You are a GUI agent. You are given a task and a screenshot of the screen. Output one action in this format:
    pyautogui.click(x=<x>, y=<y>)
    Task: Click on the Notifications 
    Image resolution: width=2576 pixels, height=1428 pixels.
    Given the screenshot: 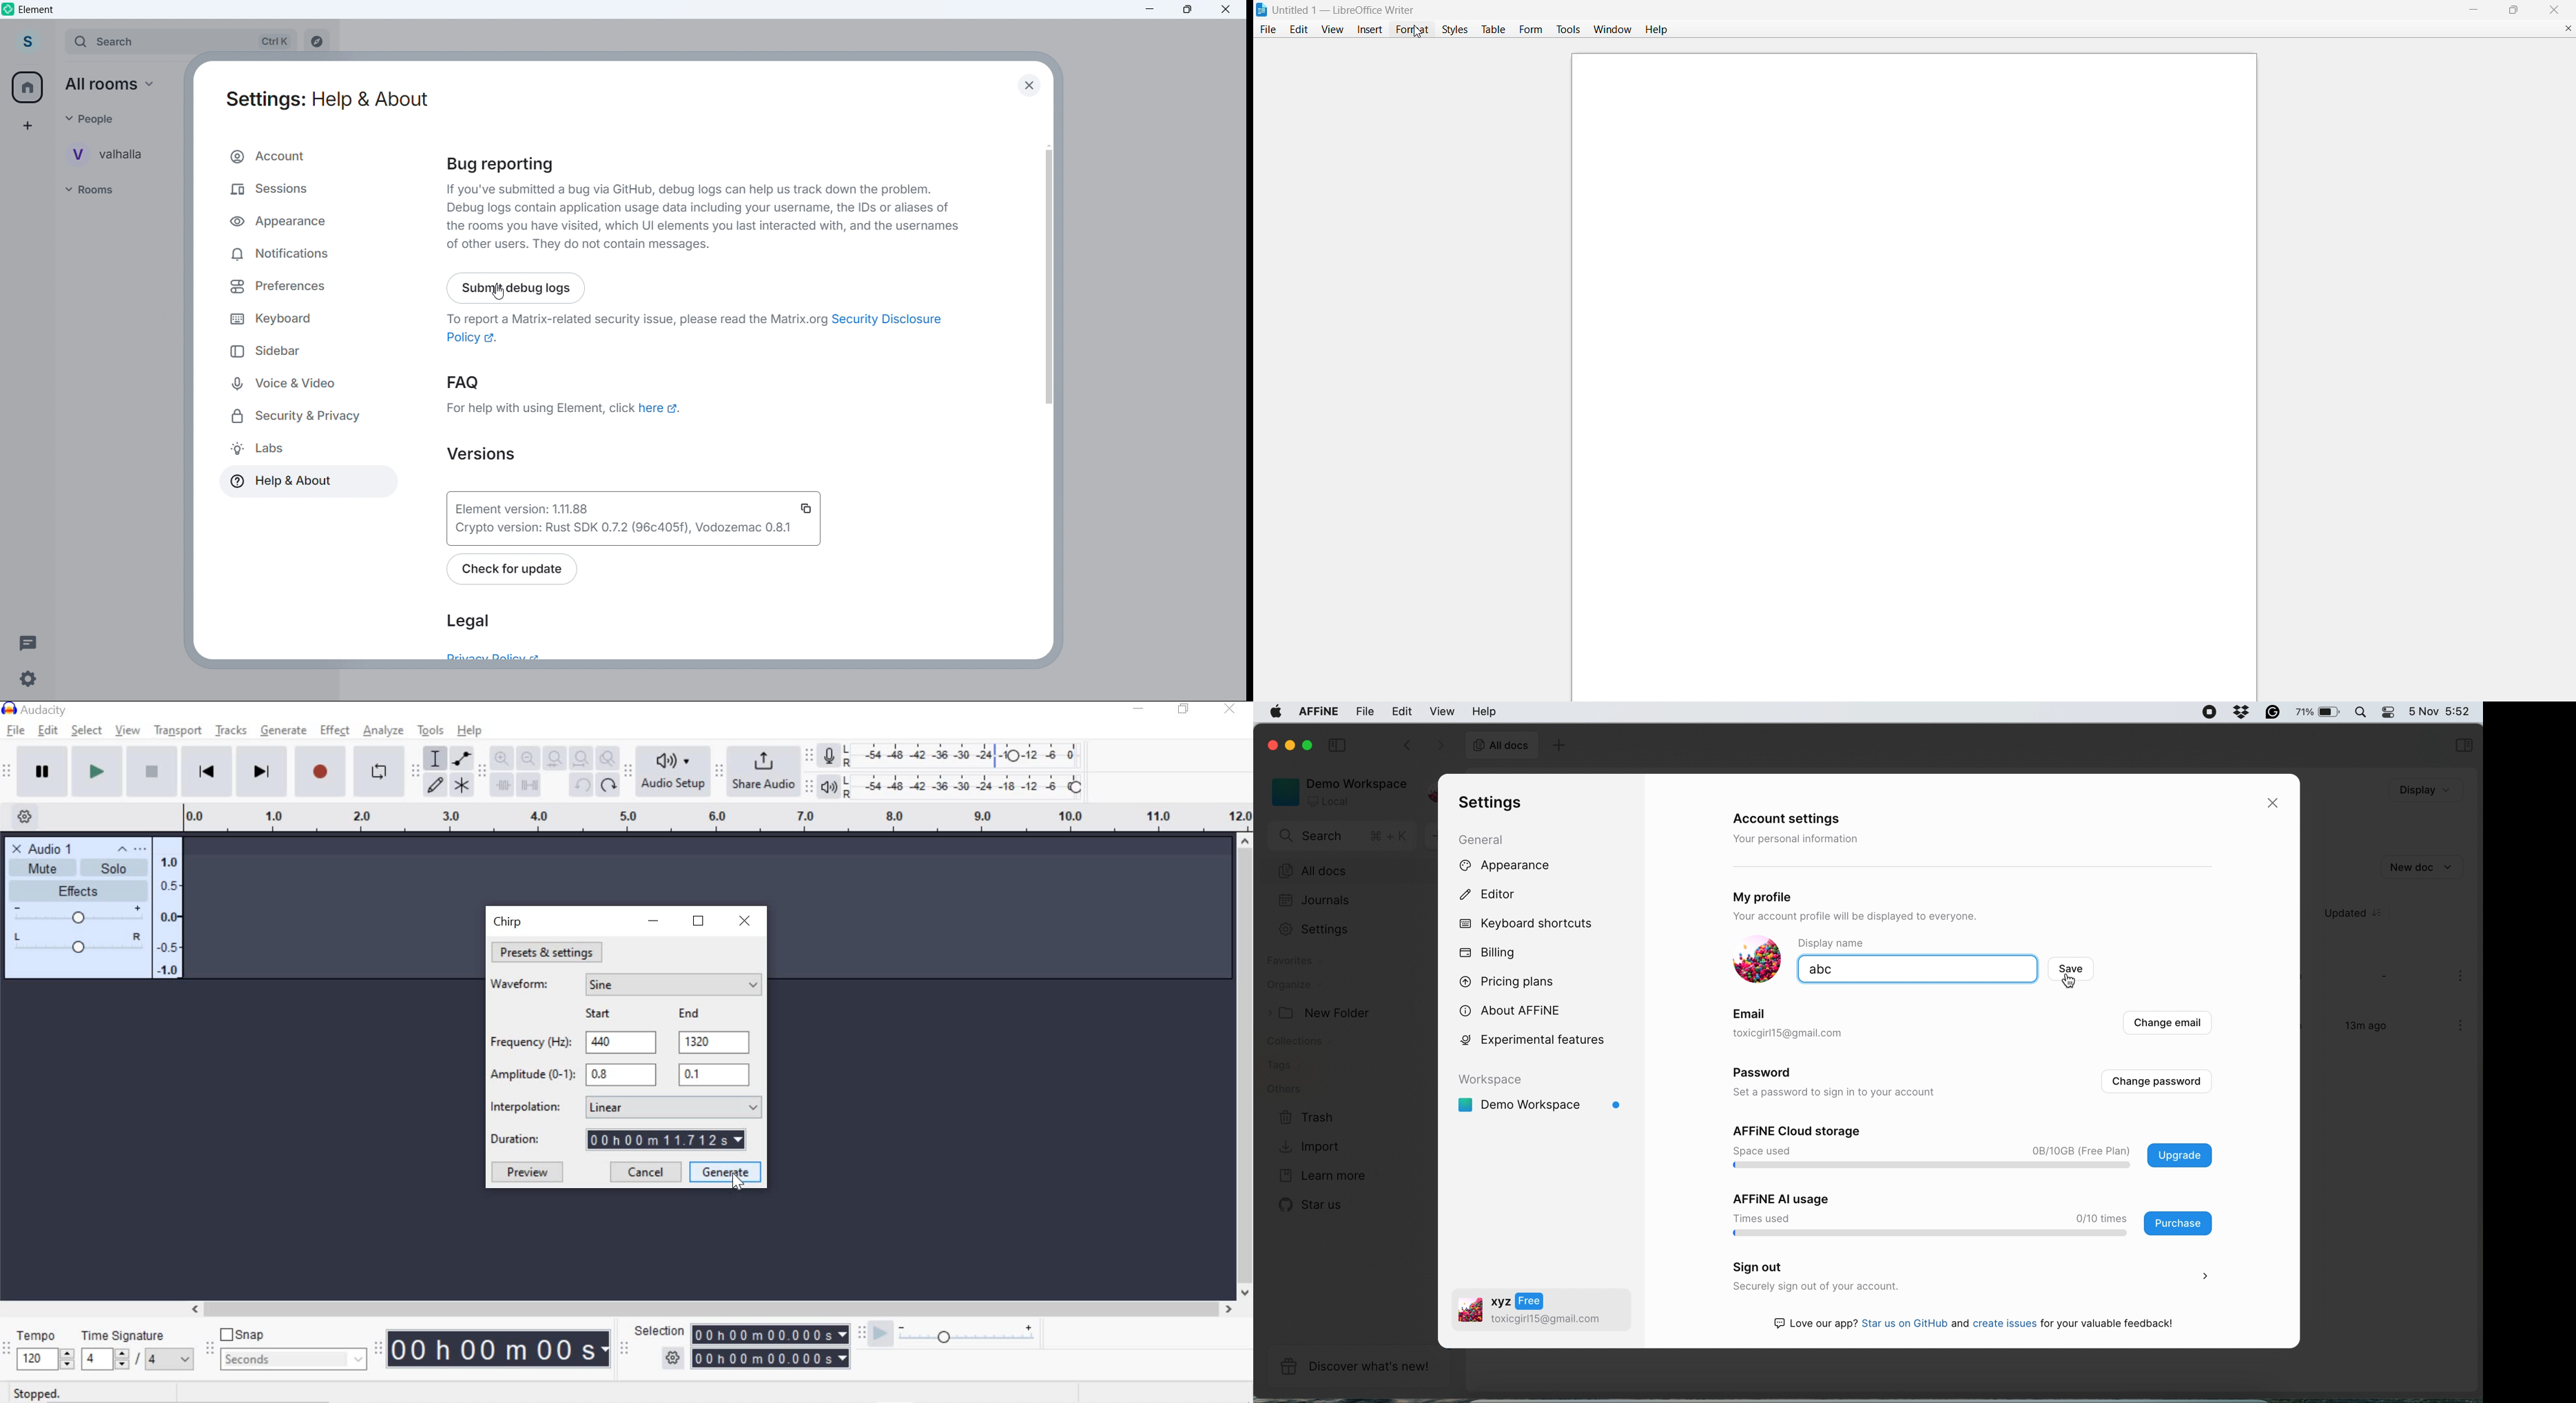 What is the action you would take?
    pyautogui.click(x=290, y=253)
    